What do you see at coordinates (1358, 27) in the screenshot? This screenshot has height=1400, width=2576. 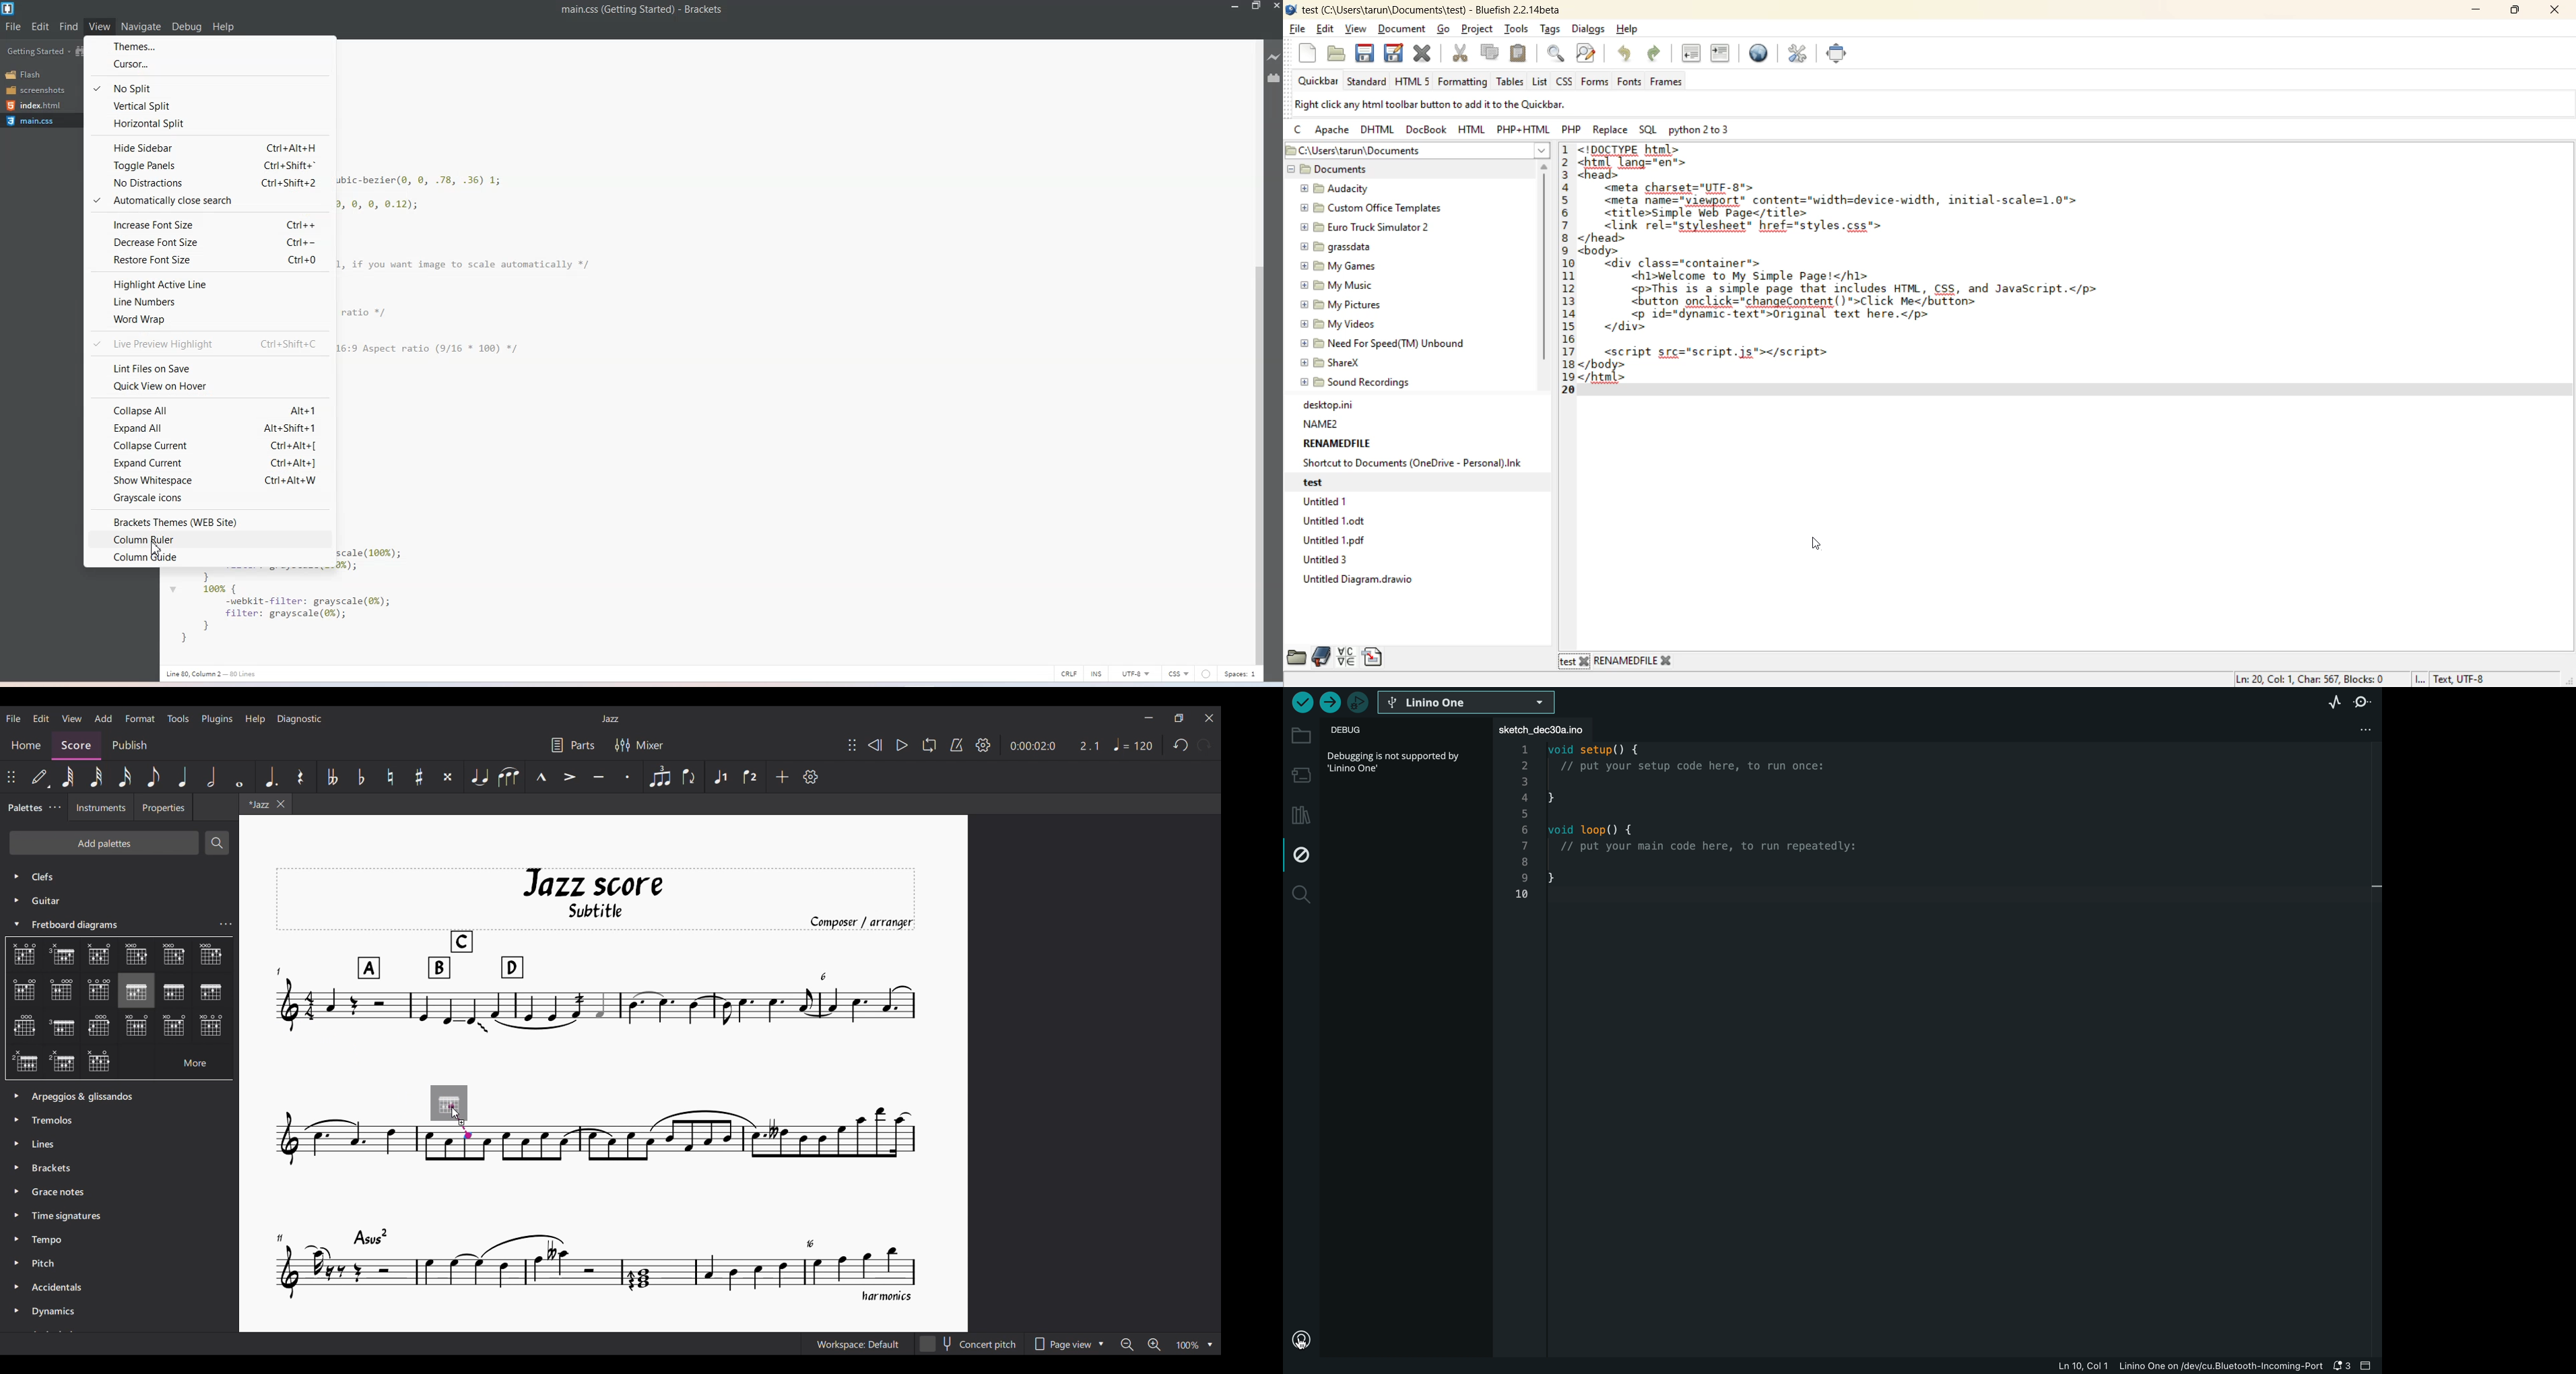 I see `view` at bounding box center [1358, 27].